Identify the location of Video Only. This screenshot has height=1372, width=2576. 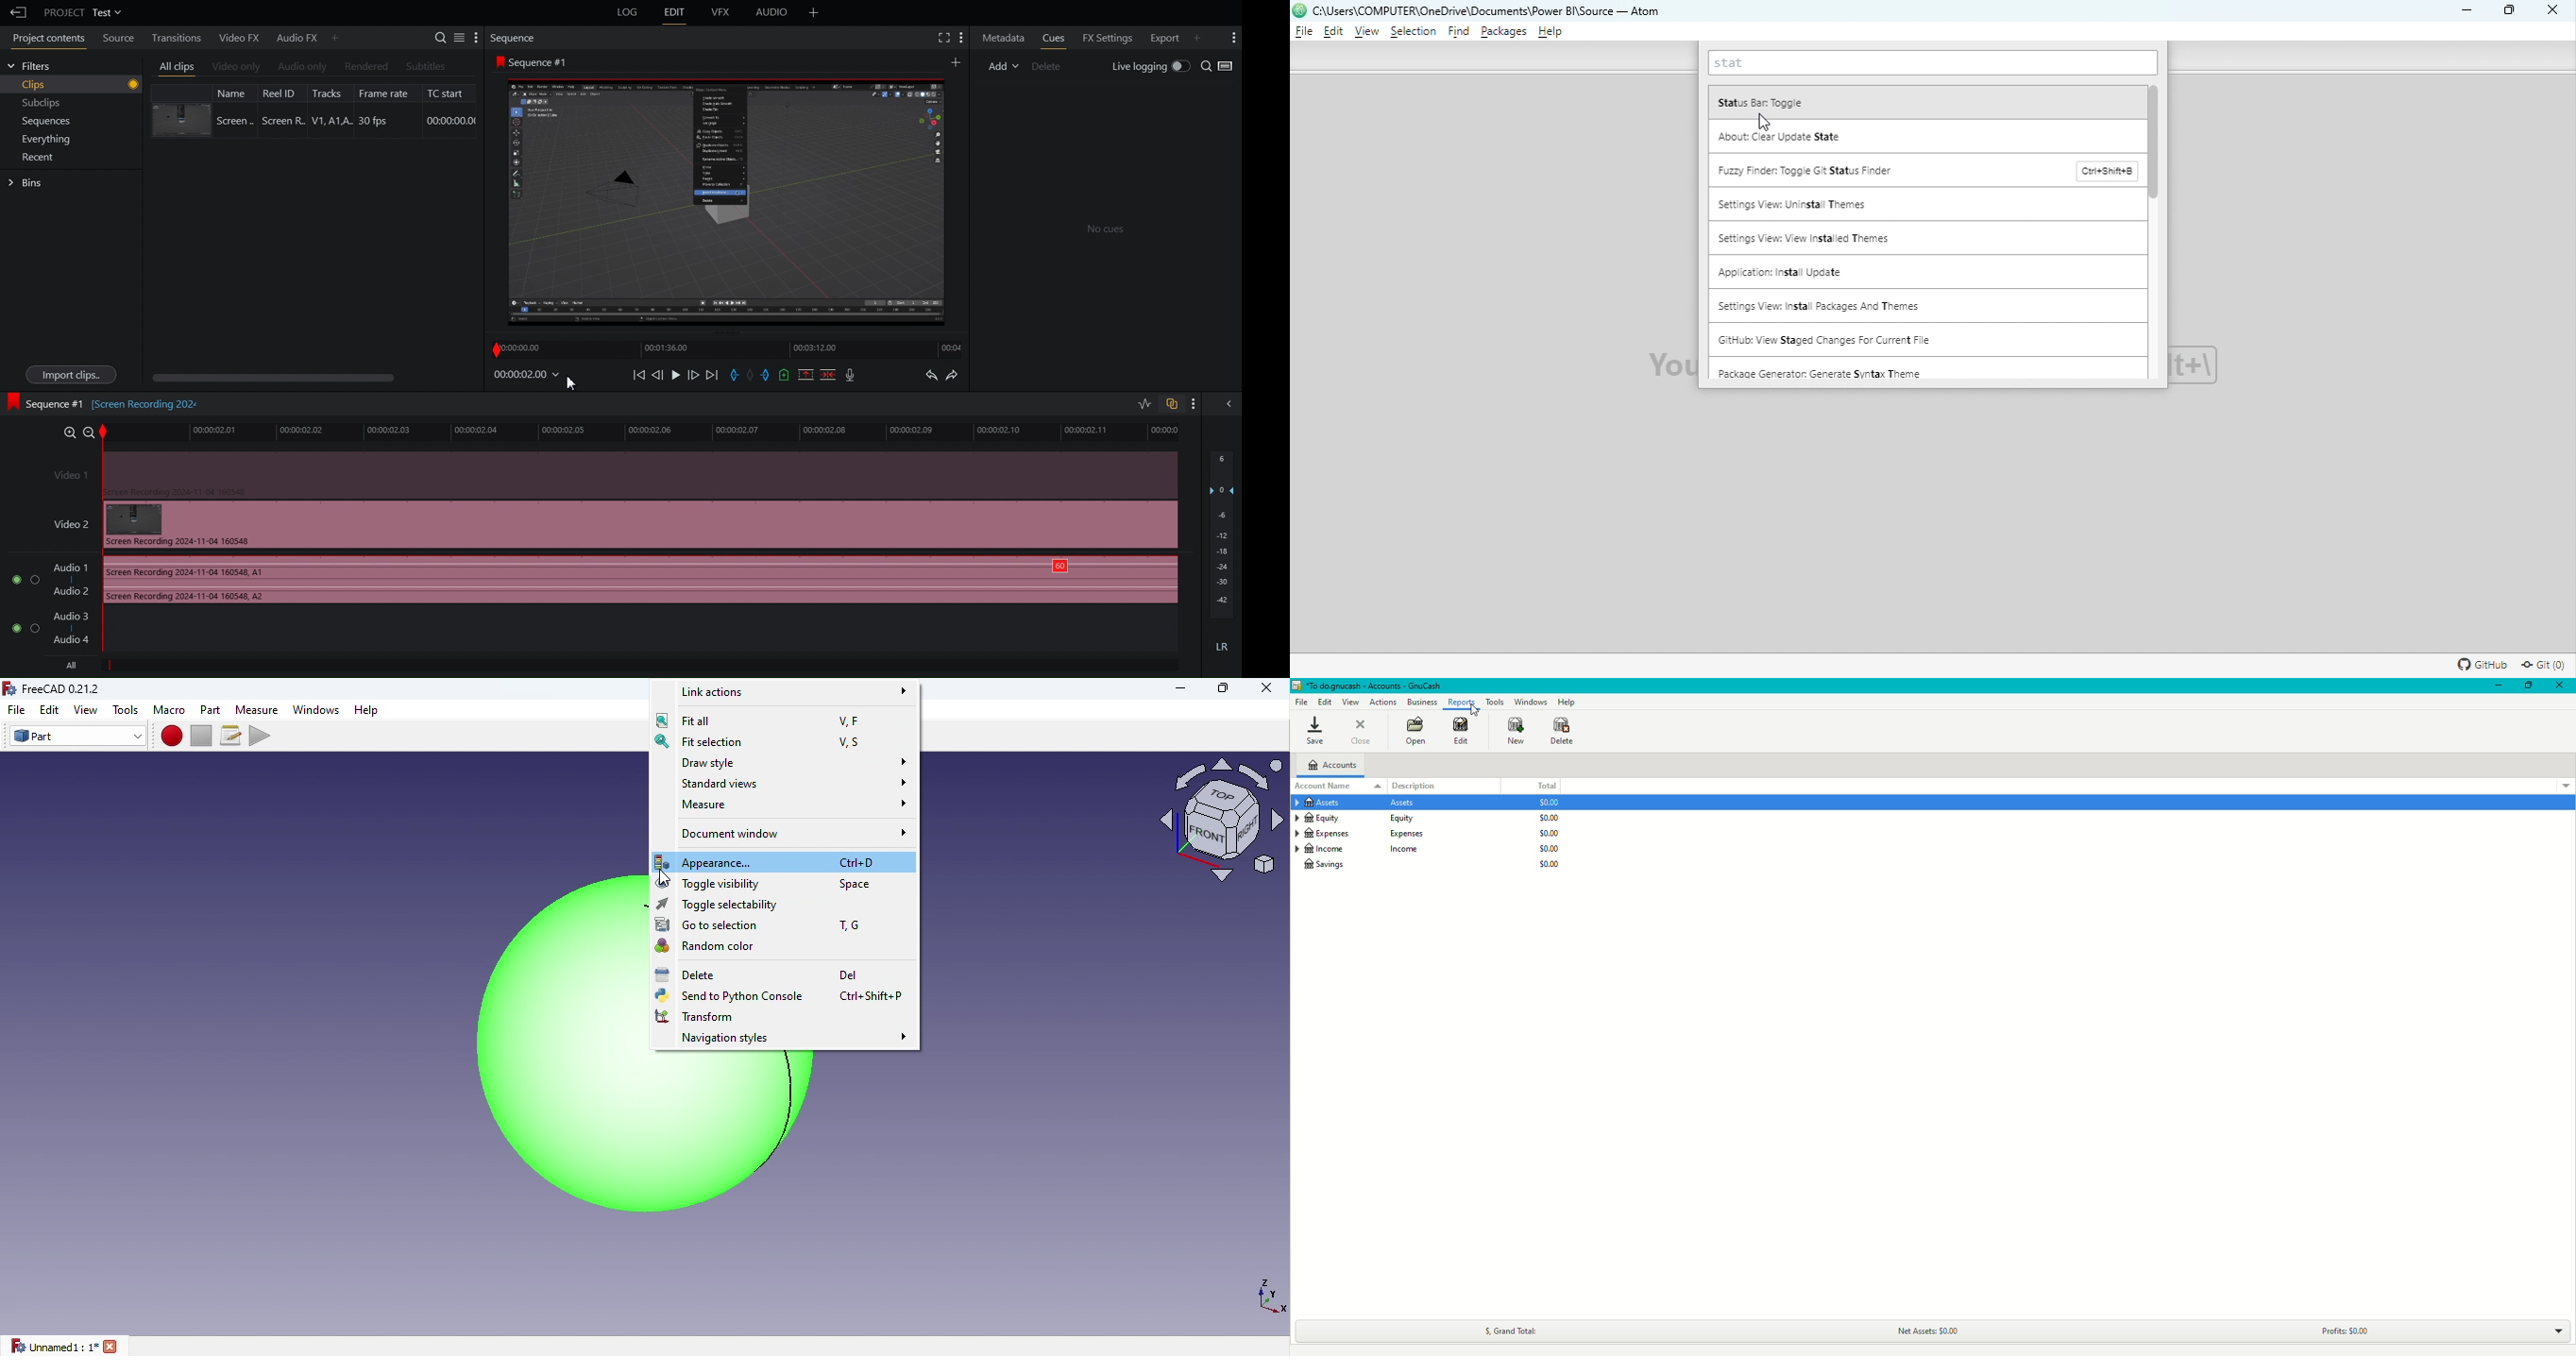
(236, 68).